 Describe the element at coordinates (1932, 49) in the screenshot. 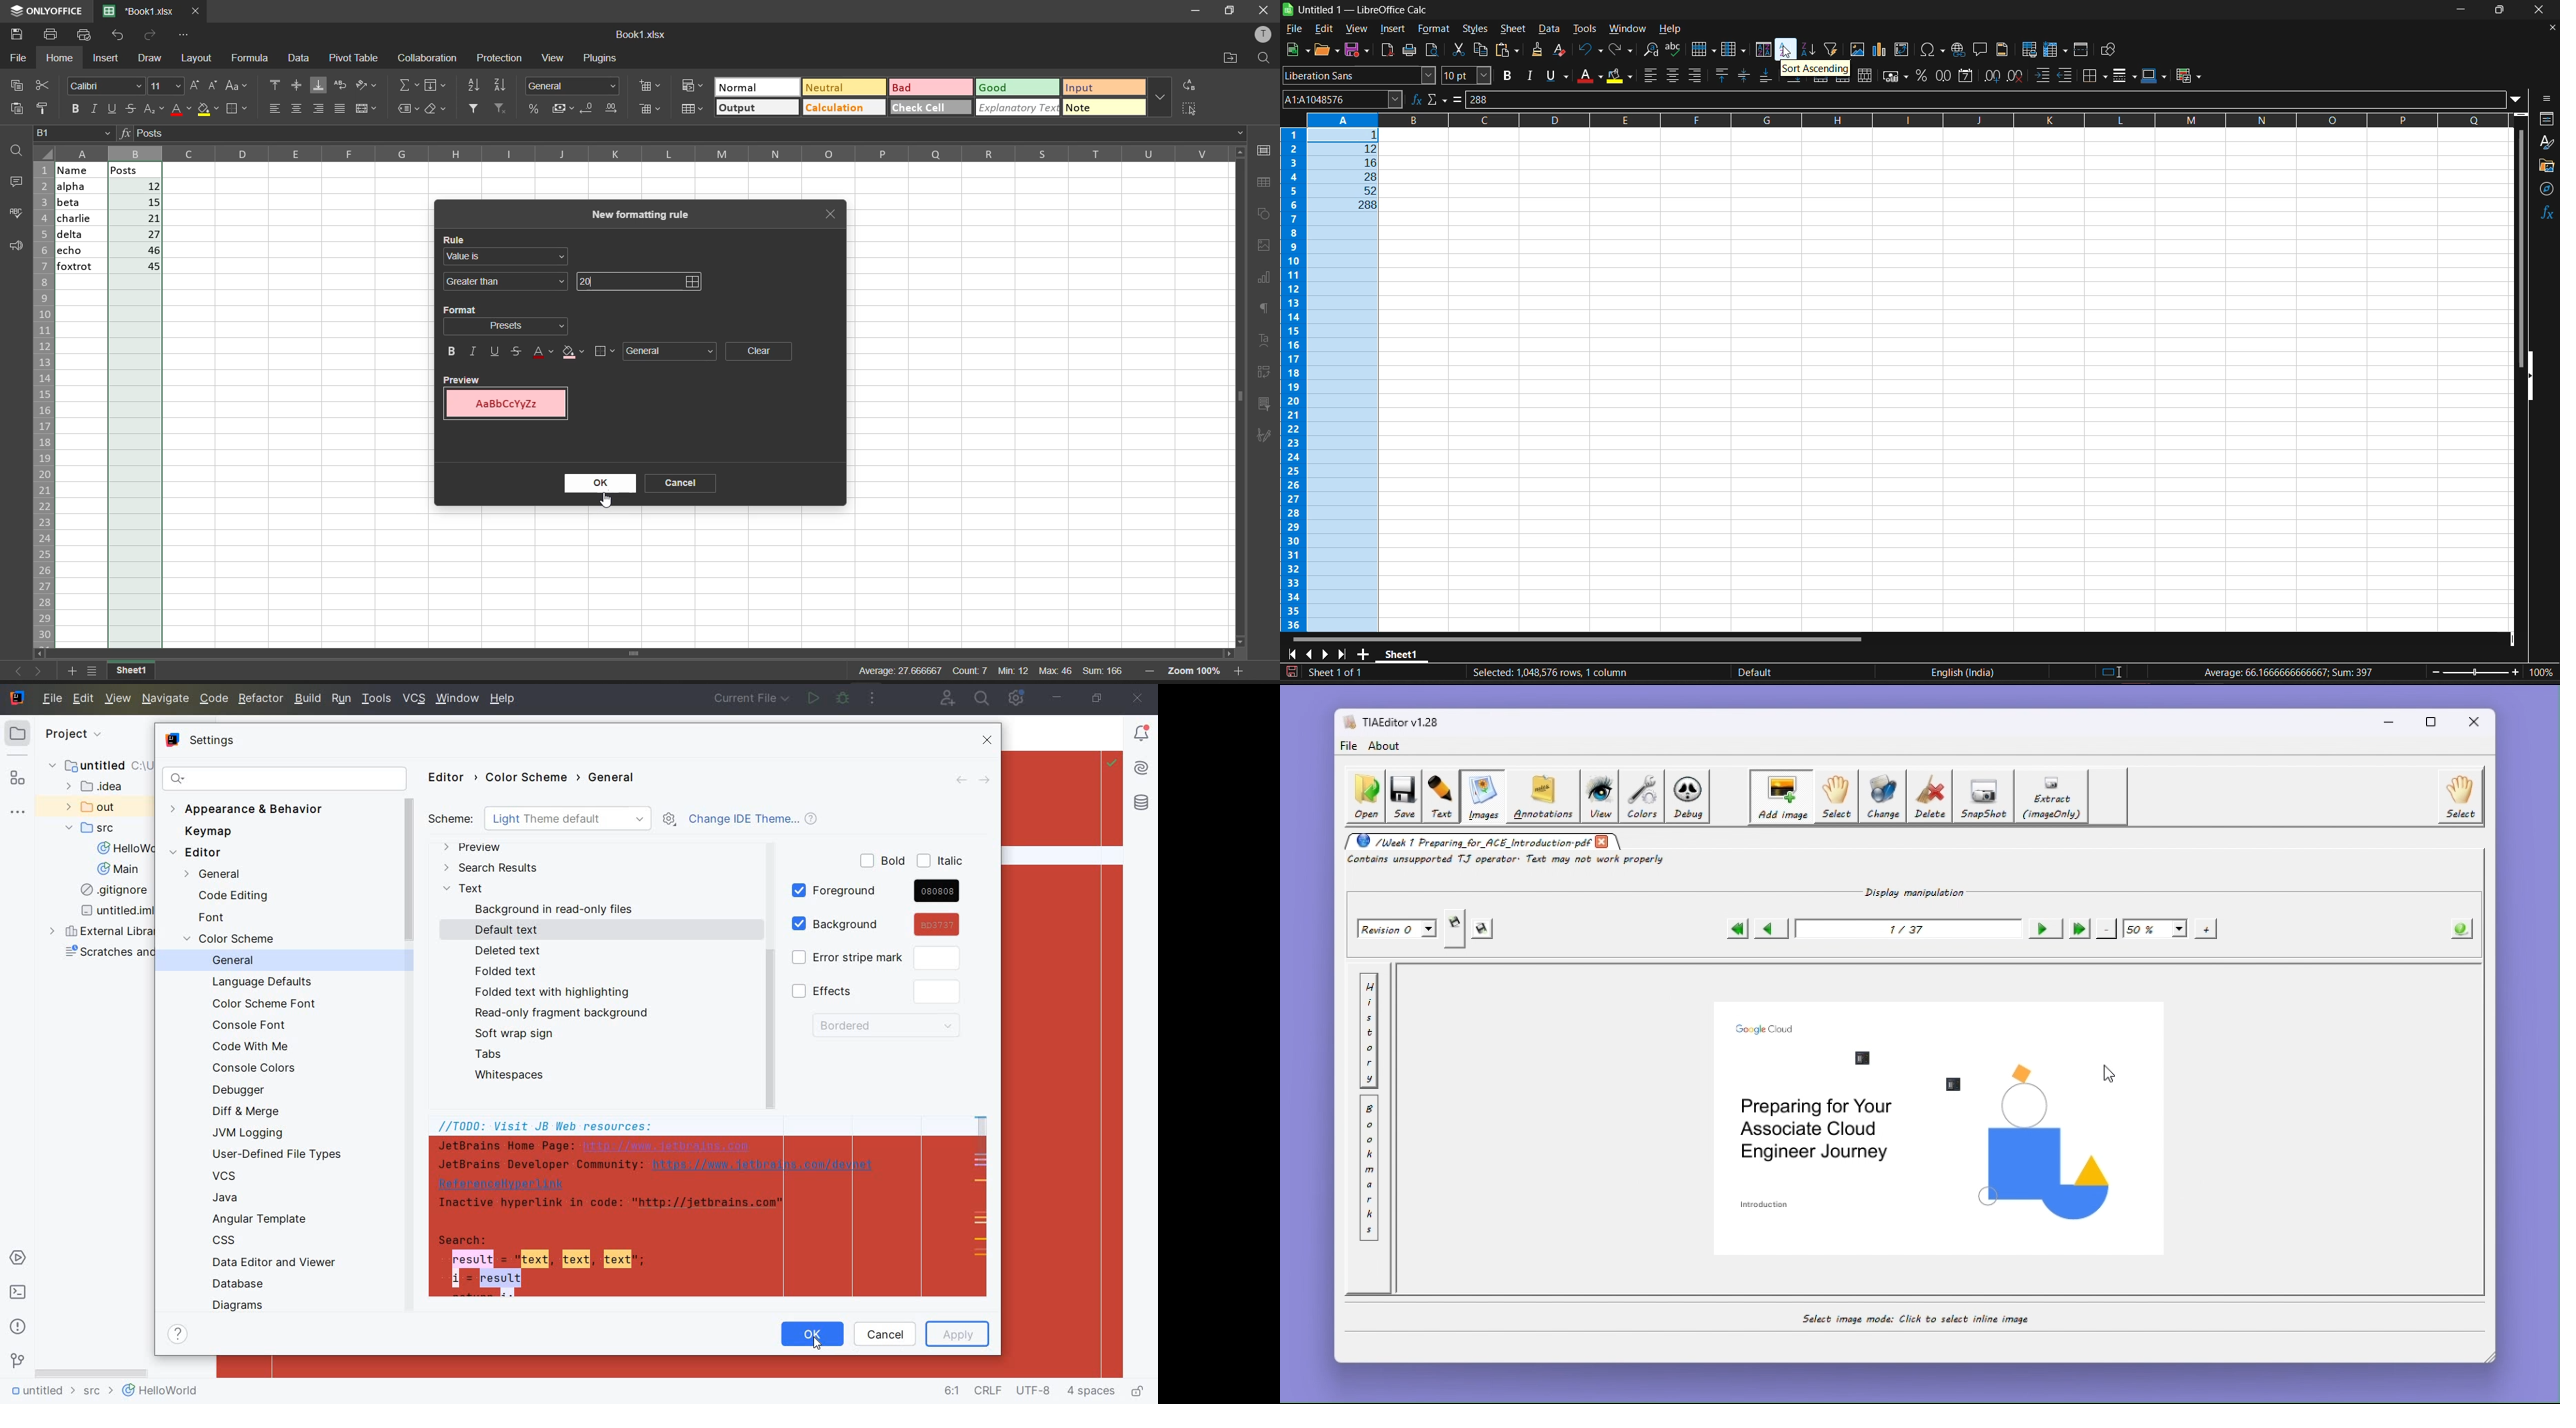

I see `insert special characters` at that location.